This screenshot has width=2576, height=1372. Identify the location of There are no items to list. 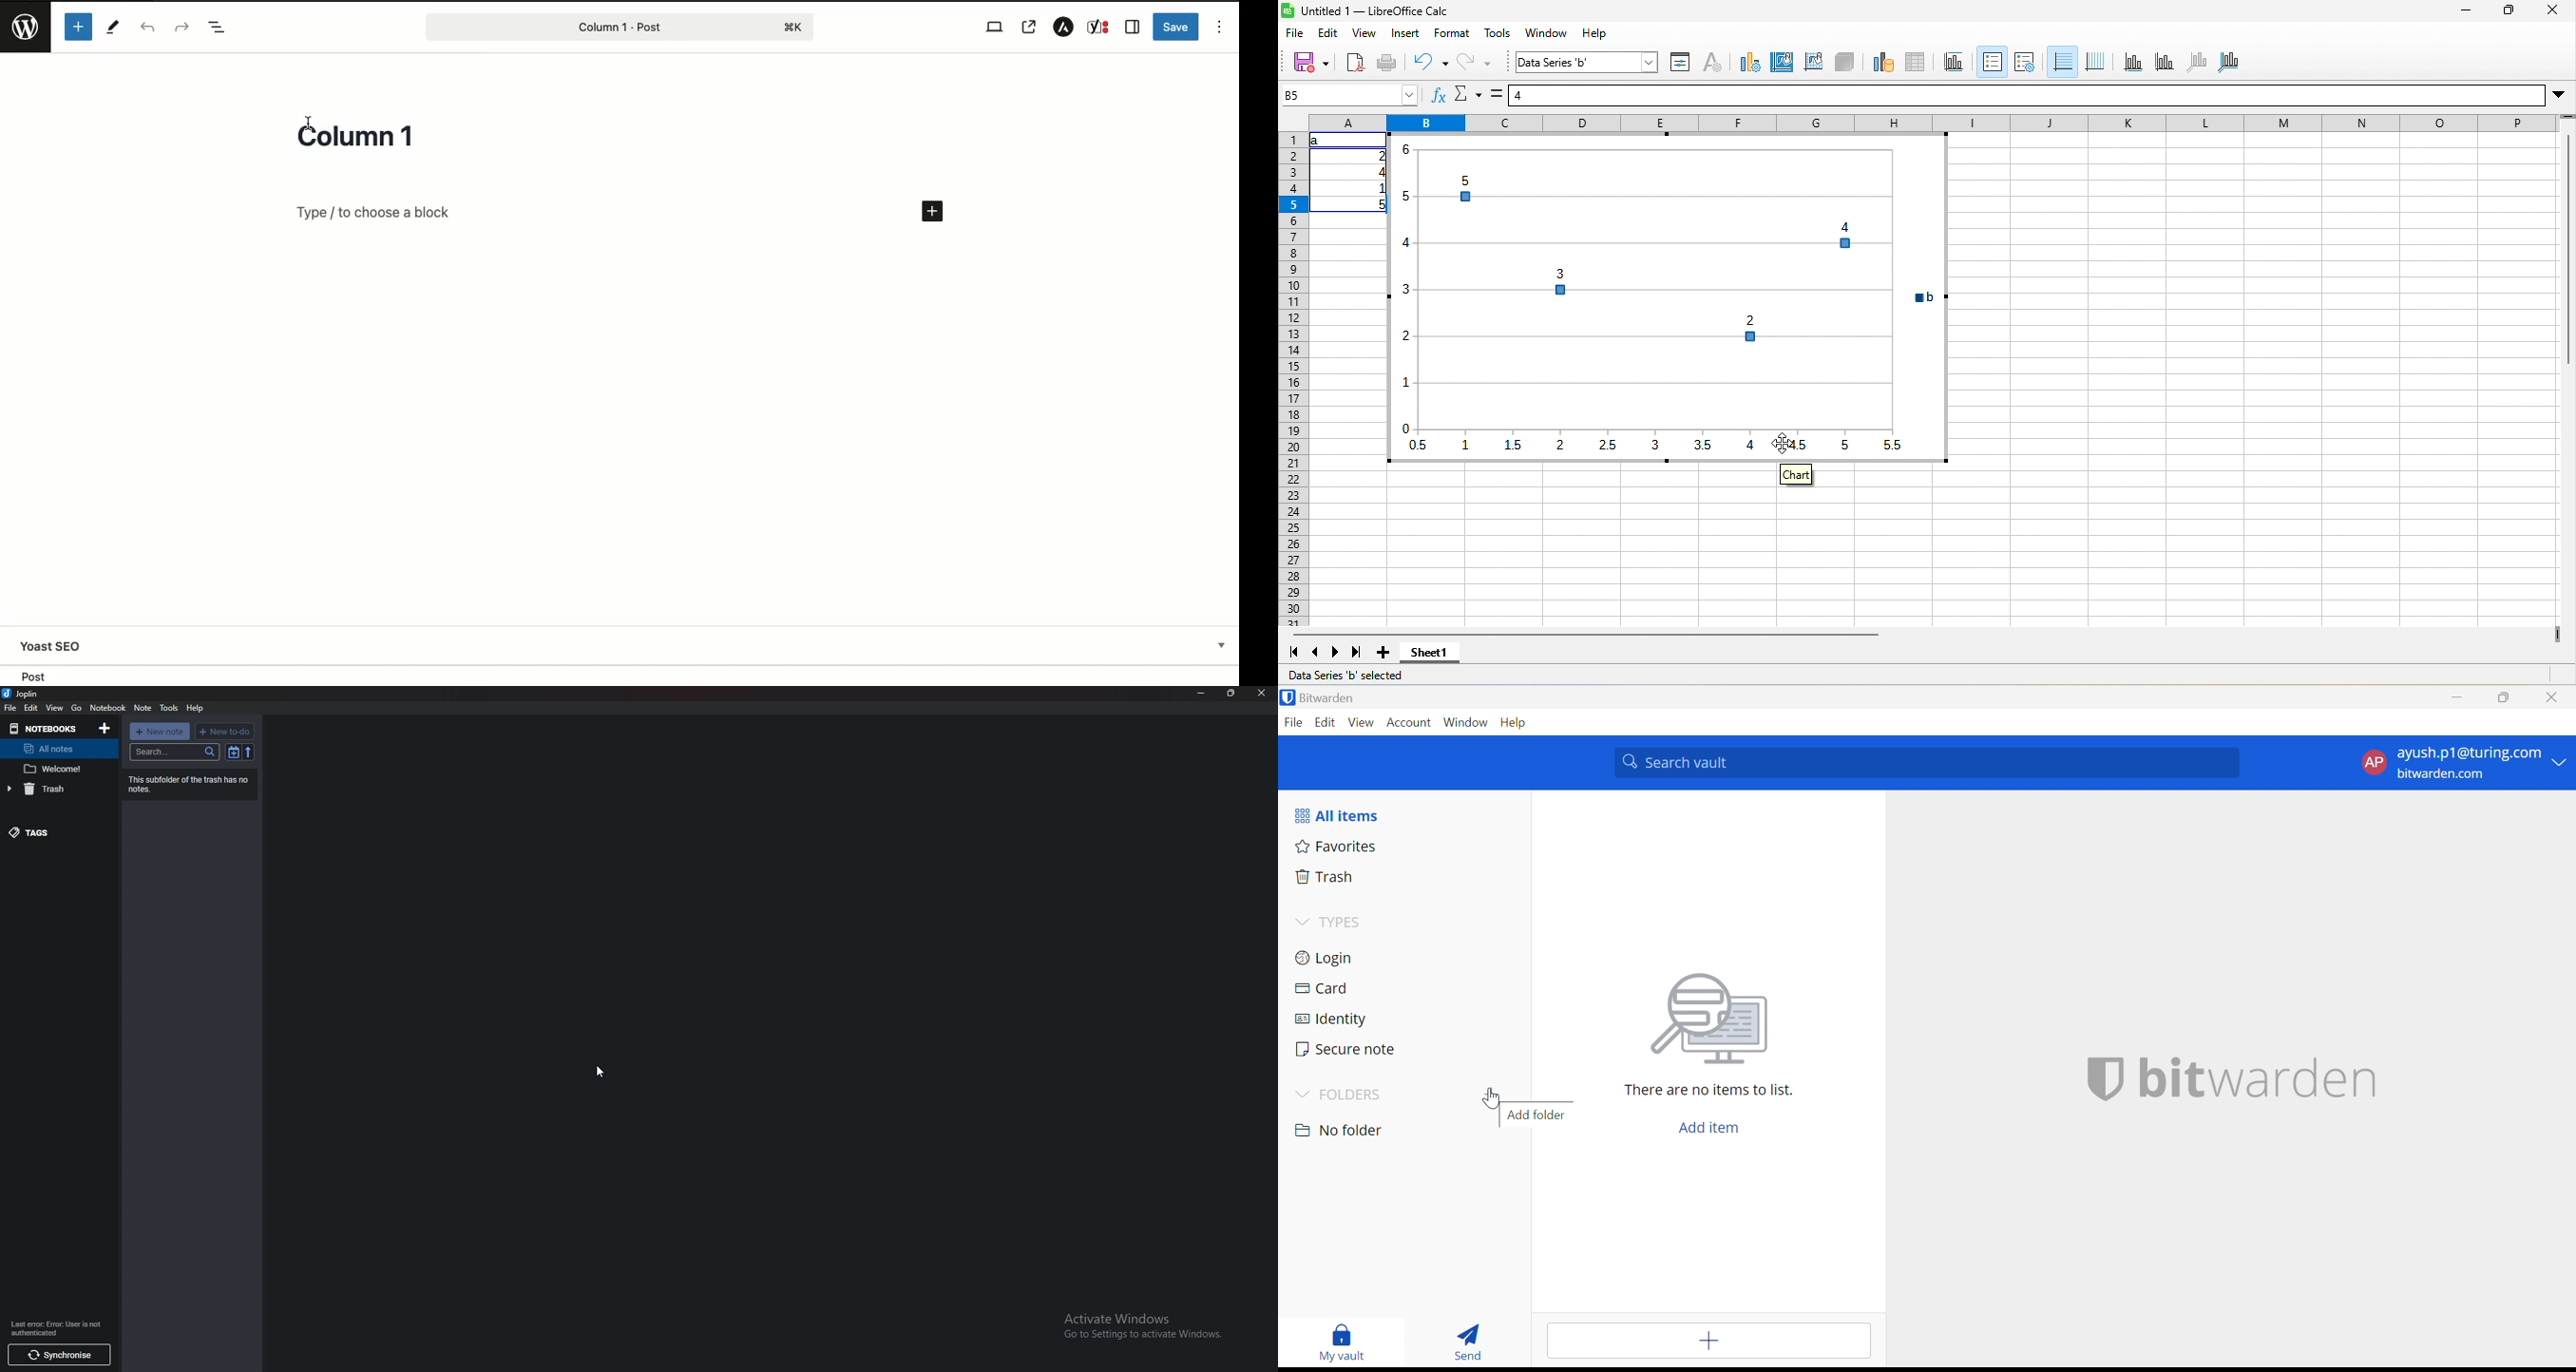
(1709, 1090).